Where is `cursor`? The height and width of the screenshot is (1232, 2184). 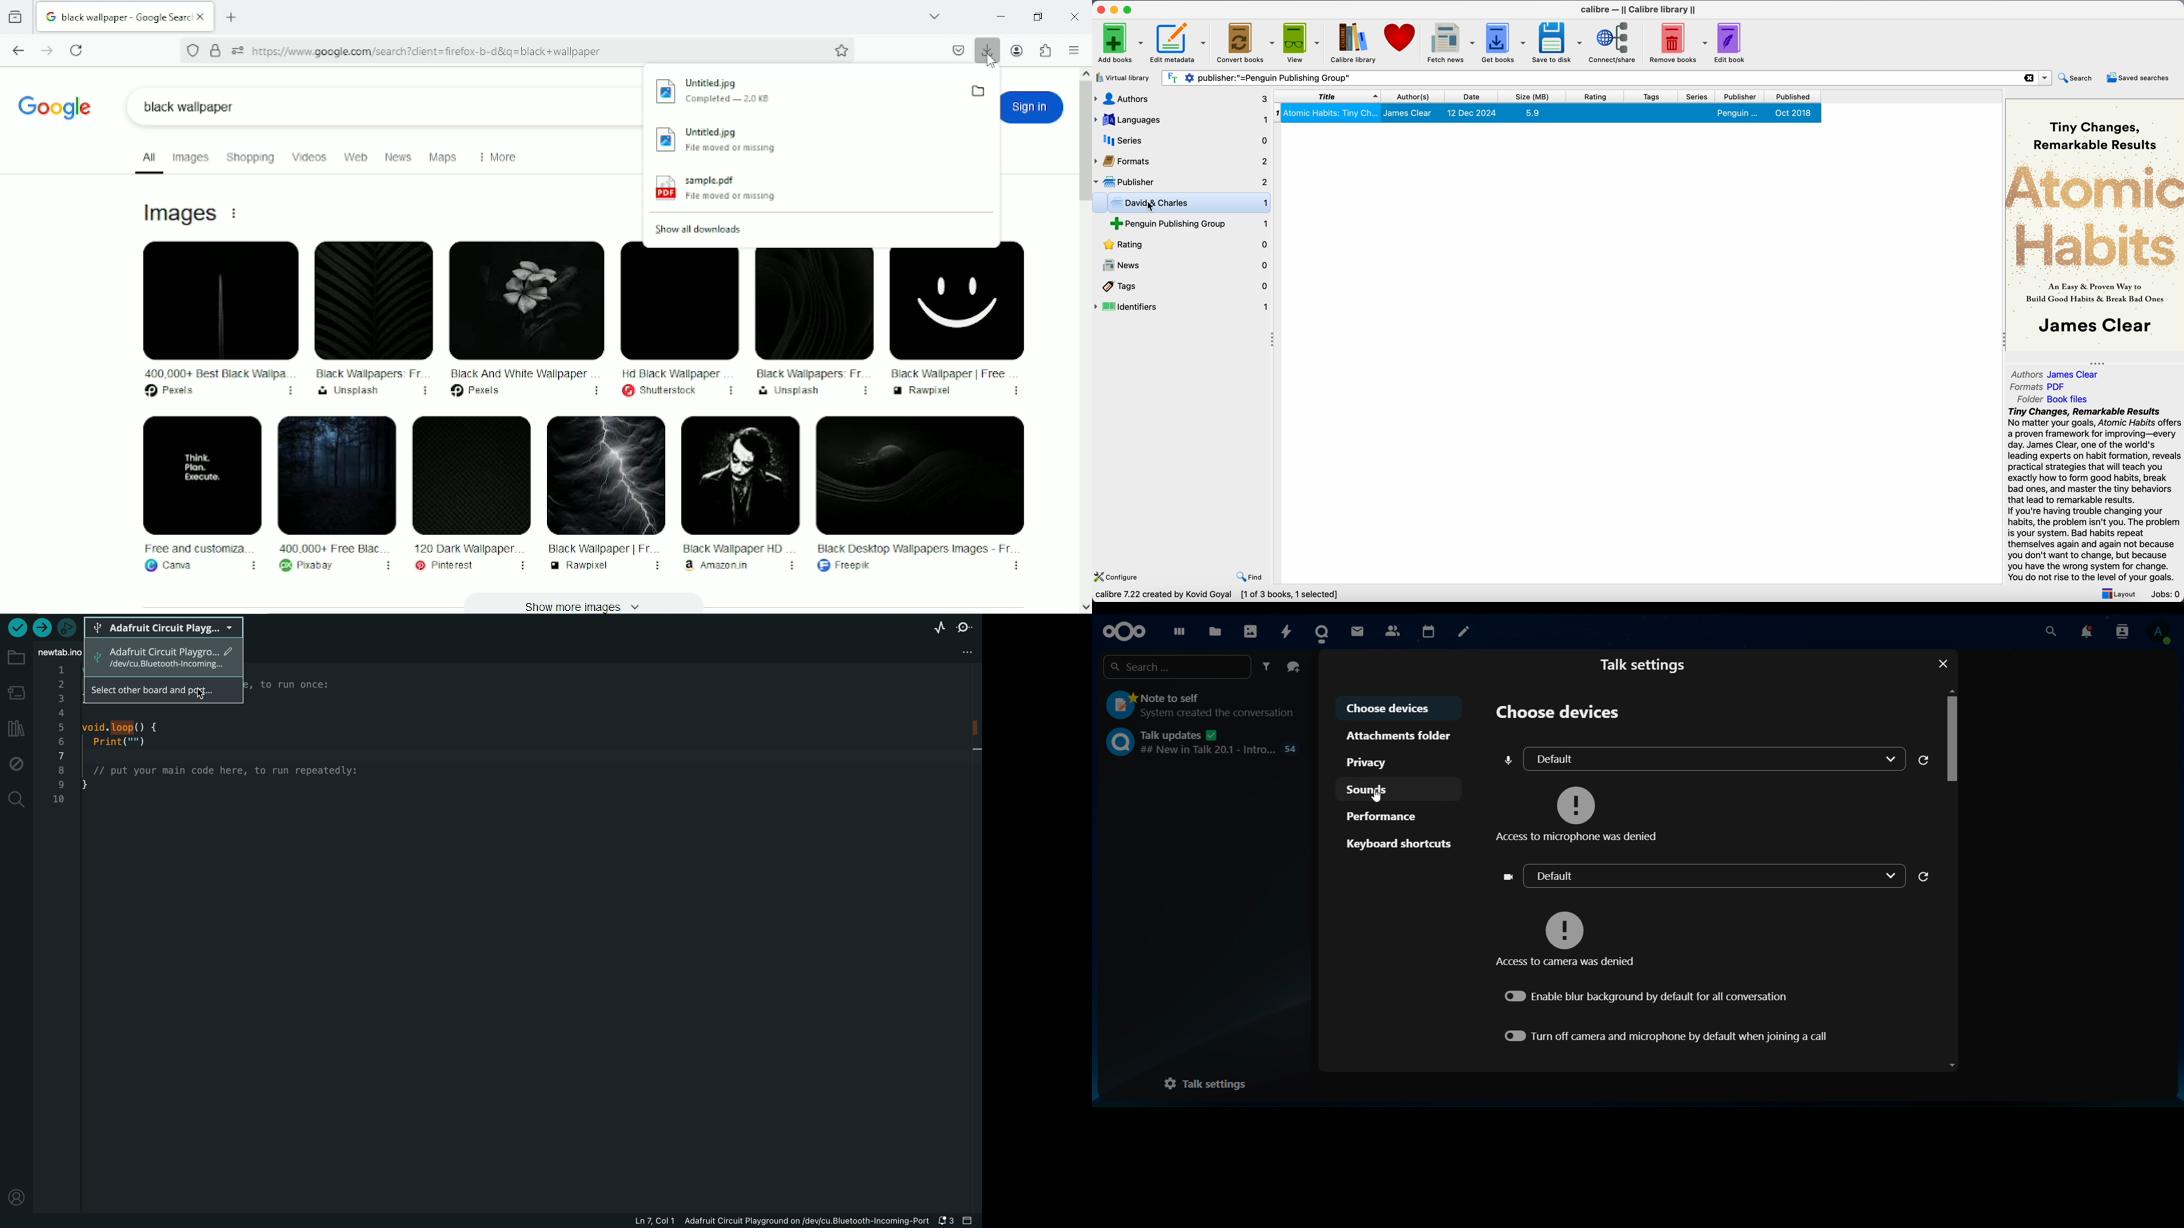 cursor is located at coordinates (1150, 206).